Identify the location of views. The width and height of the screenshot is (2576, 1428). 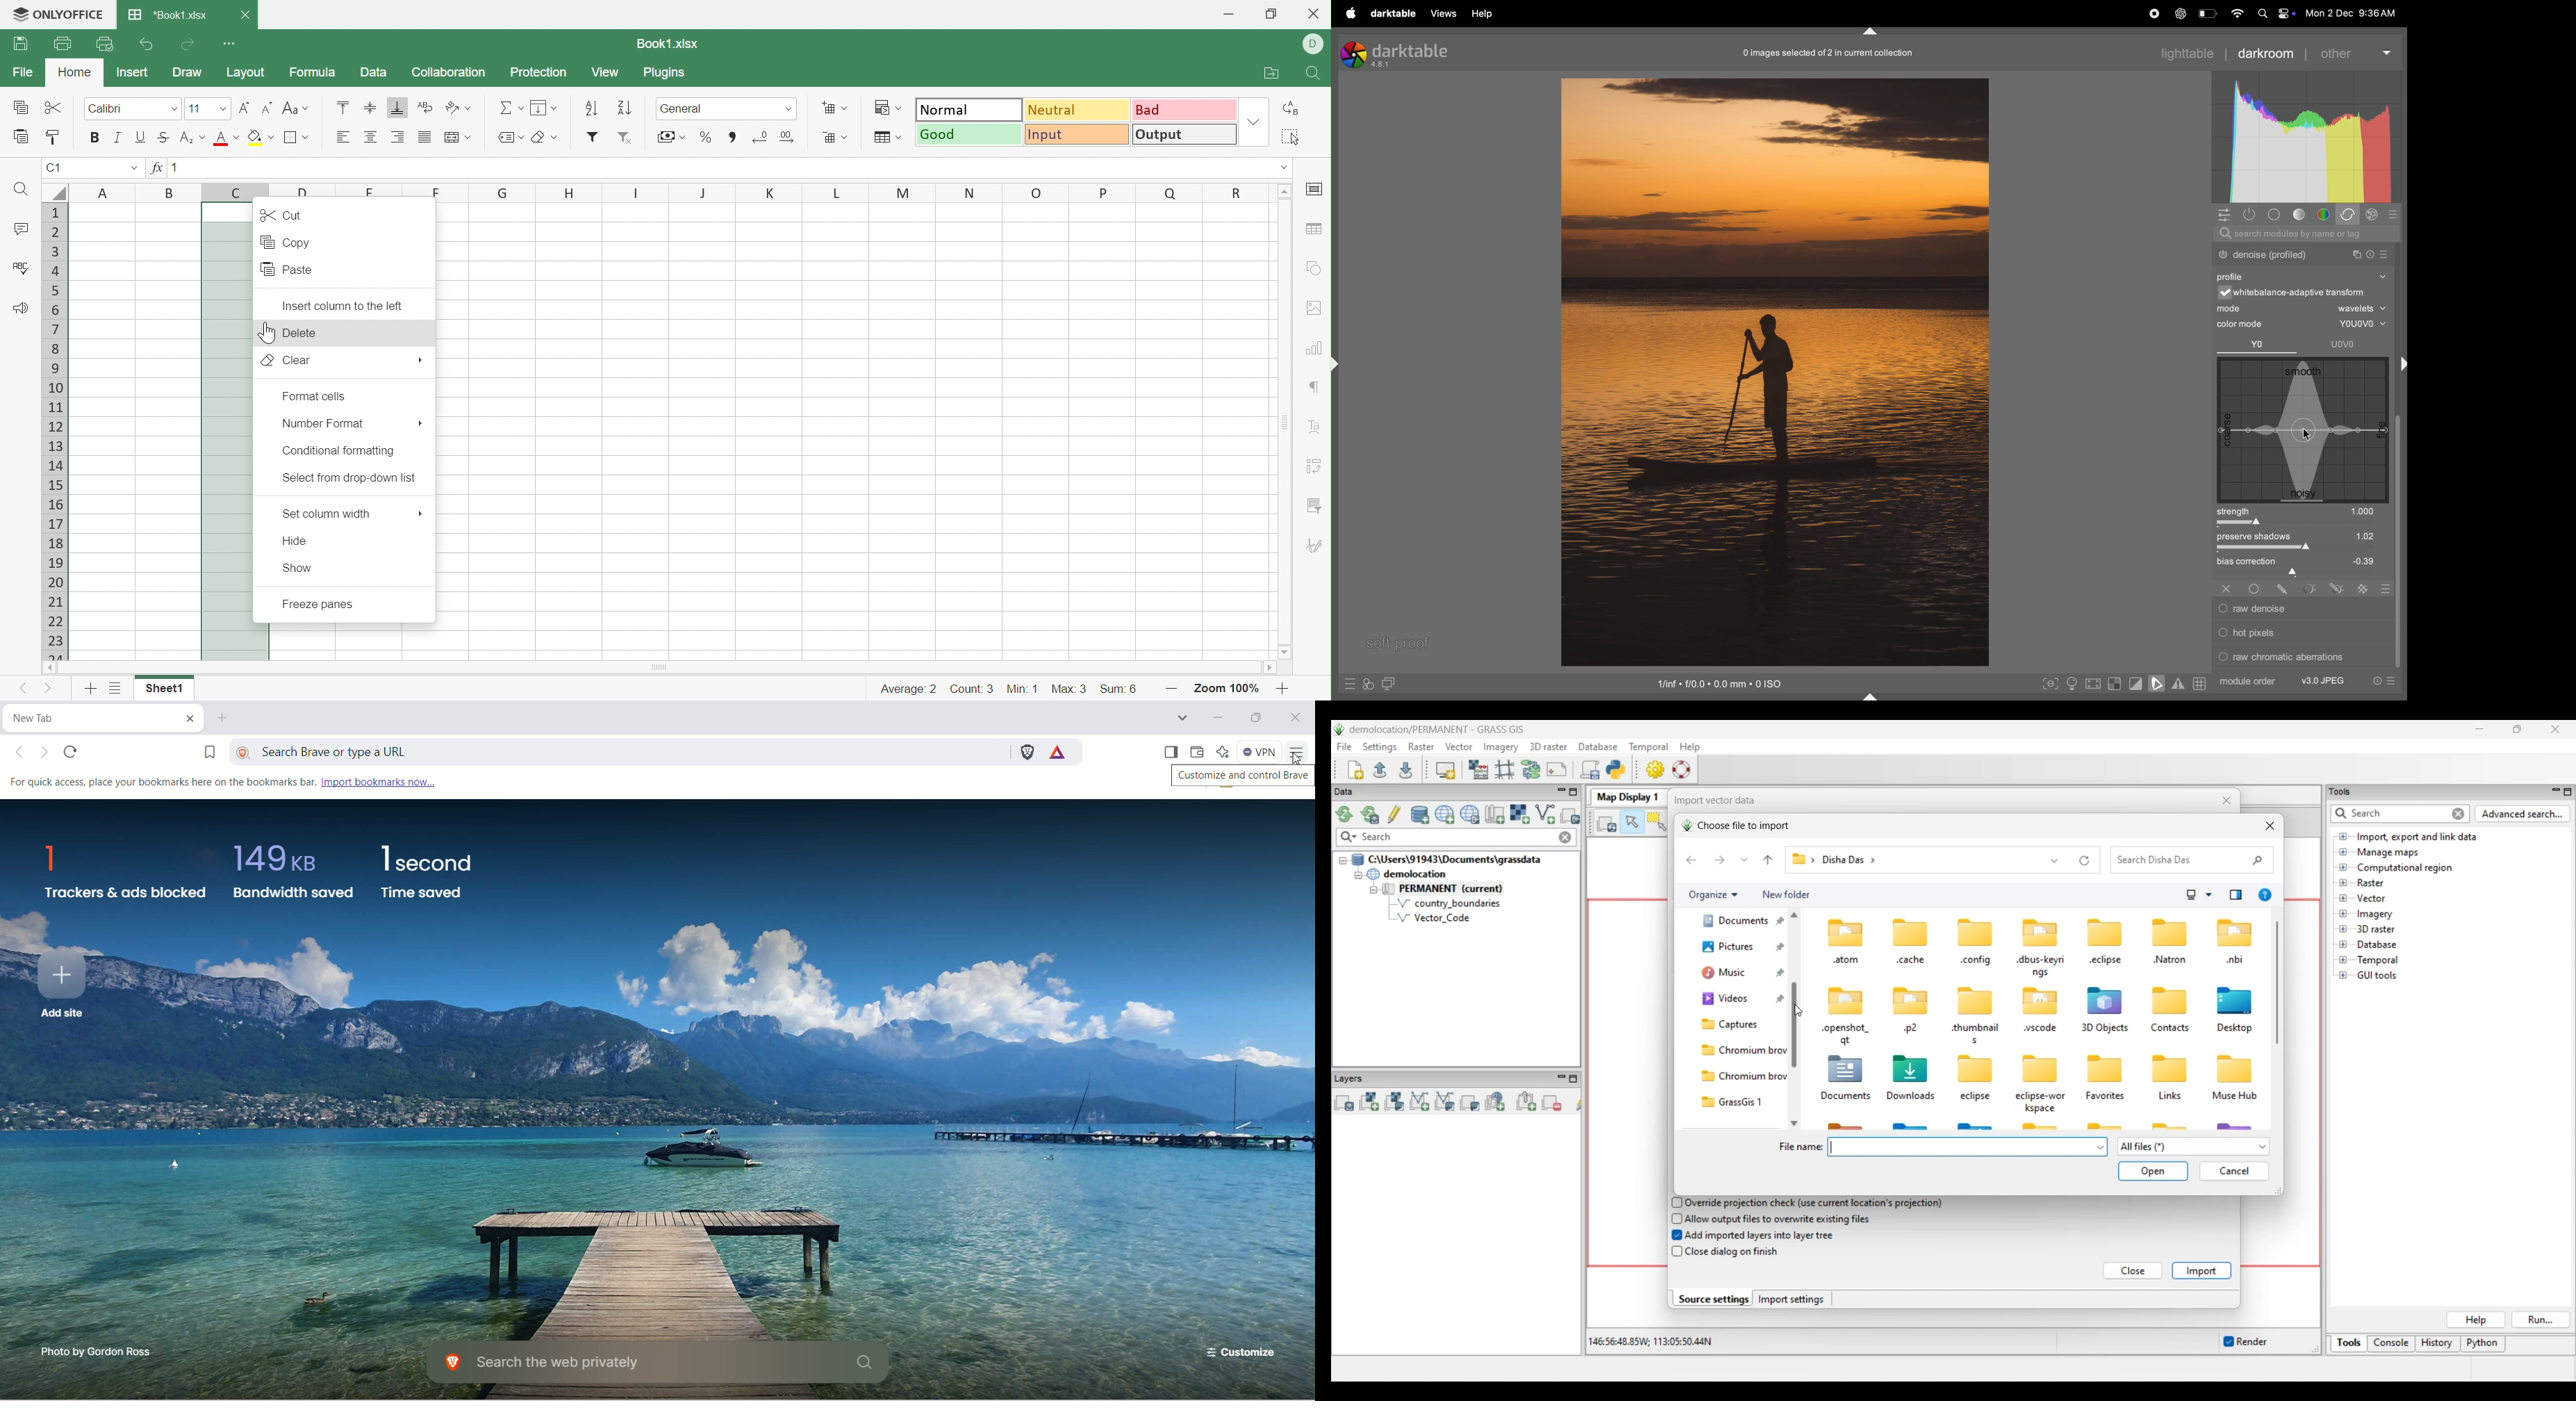
(1442, 13).